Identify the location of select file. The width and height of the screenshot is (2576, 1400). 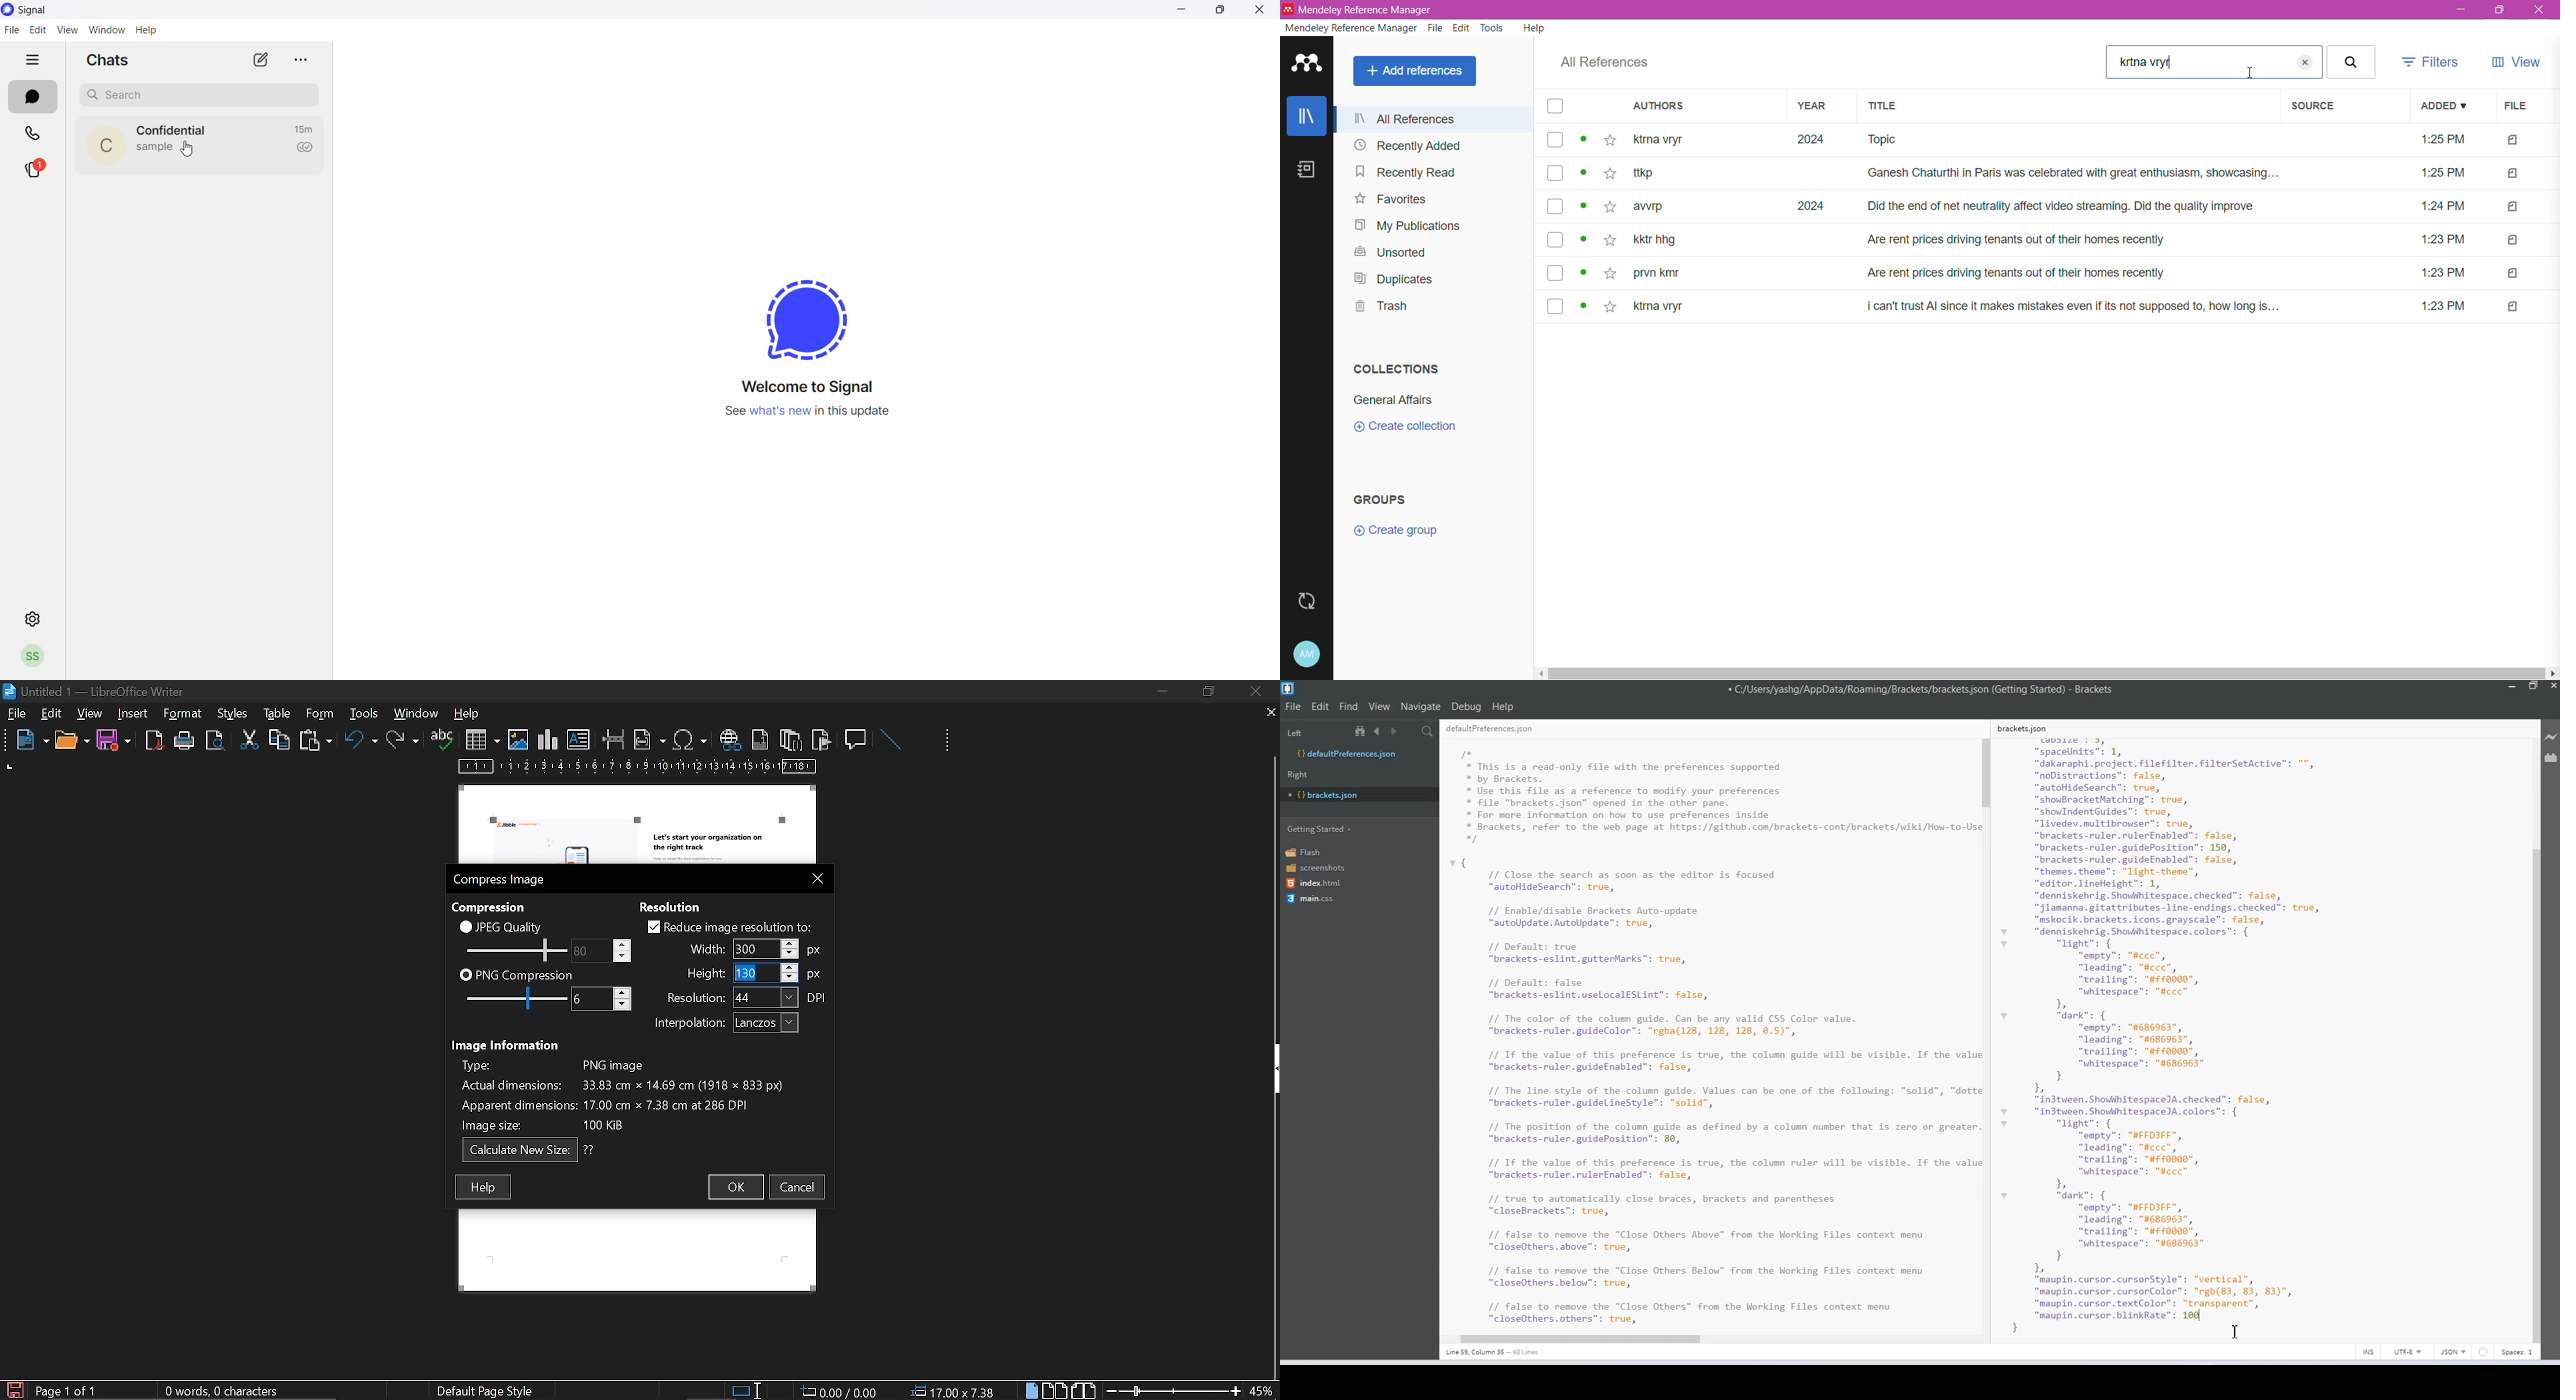
(1552, 307).